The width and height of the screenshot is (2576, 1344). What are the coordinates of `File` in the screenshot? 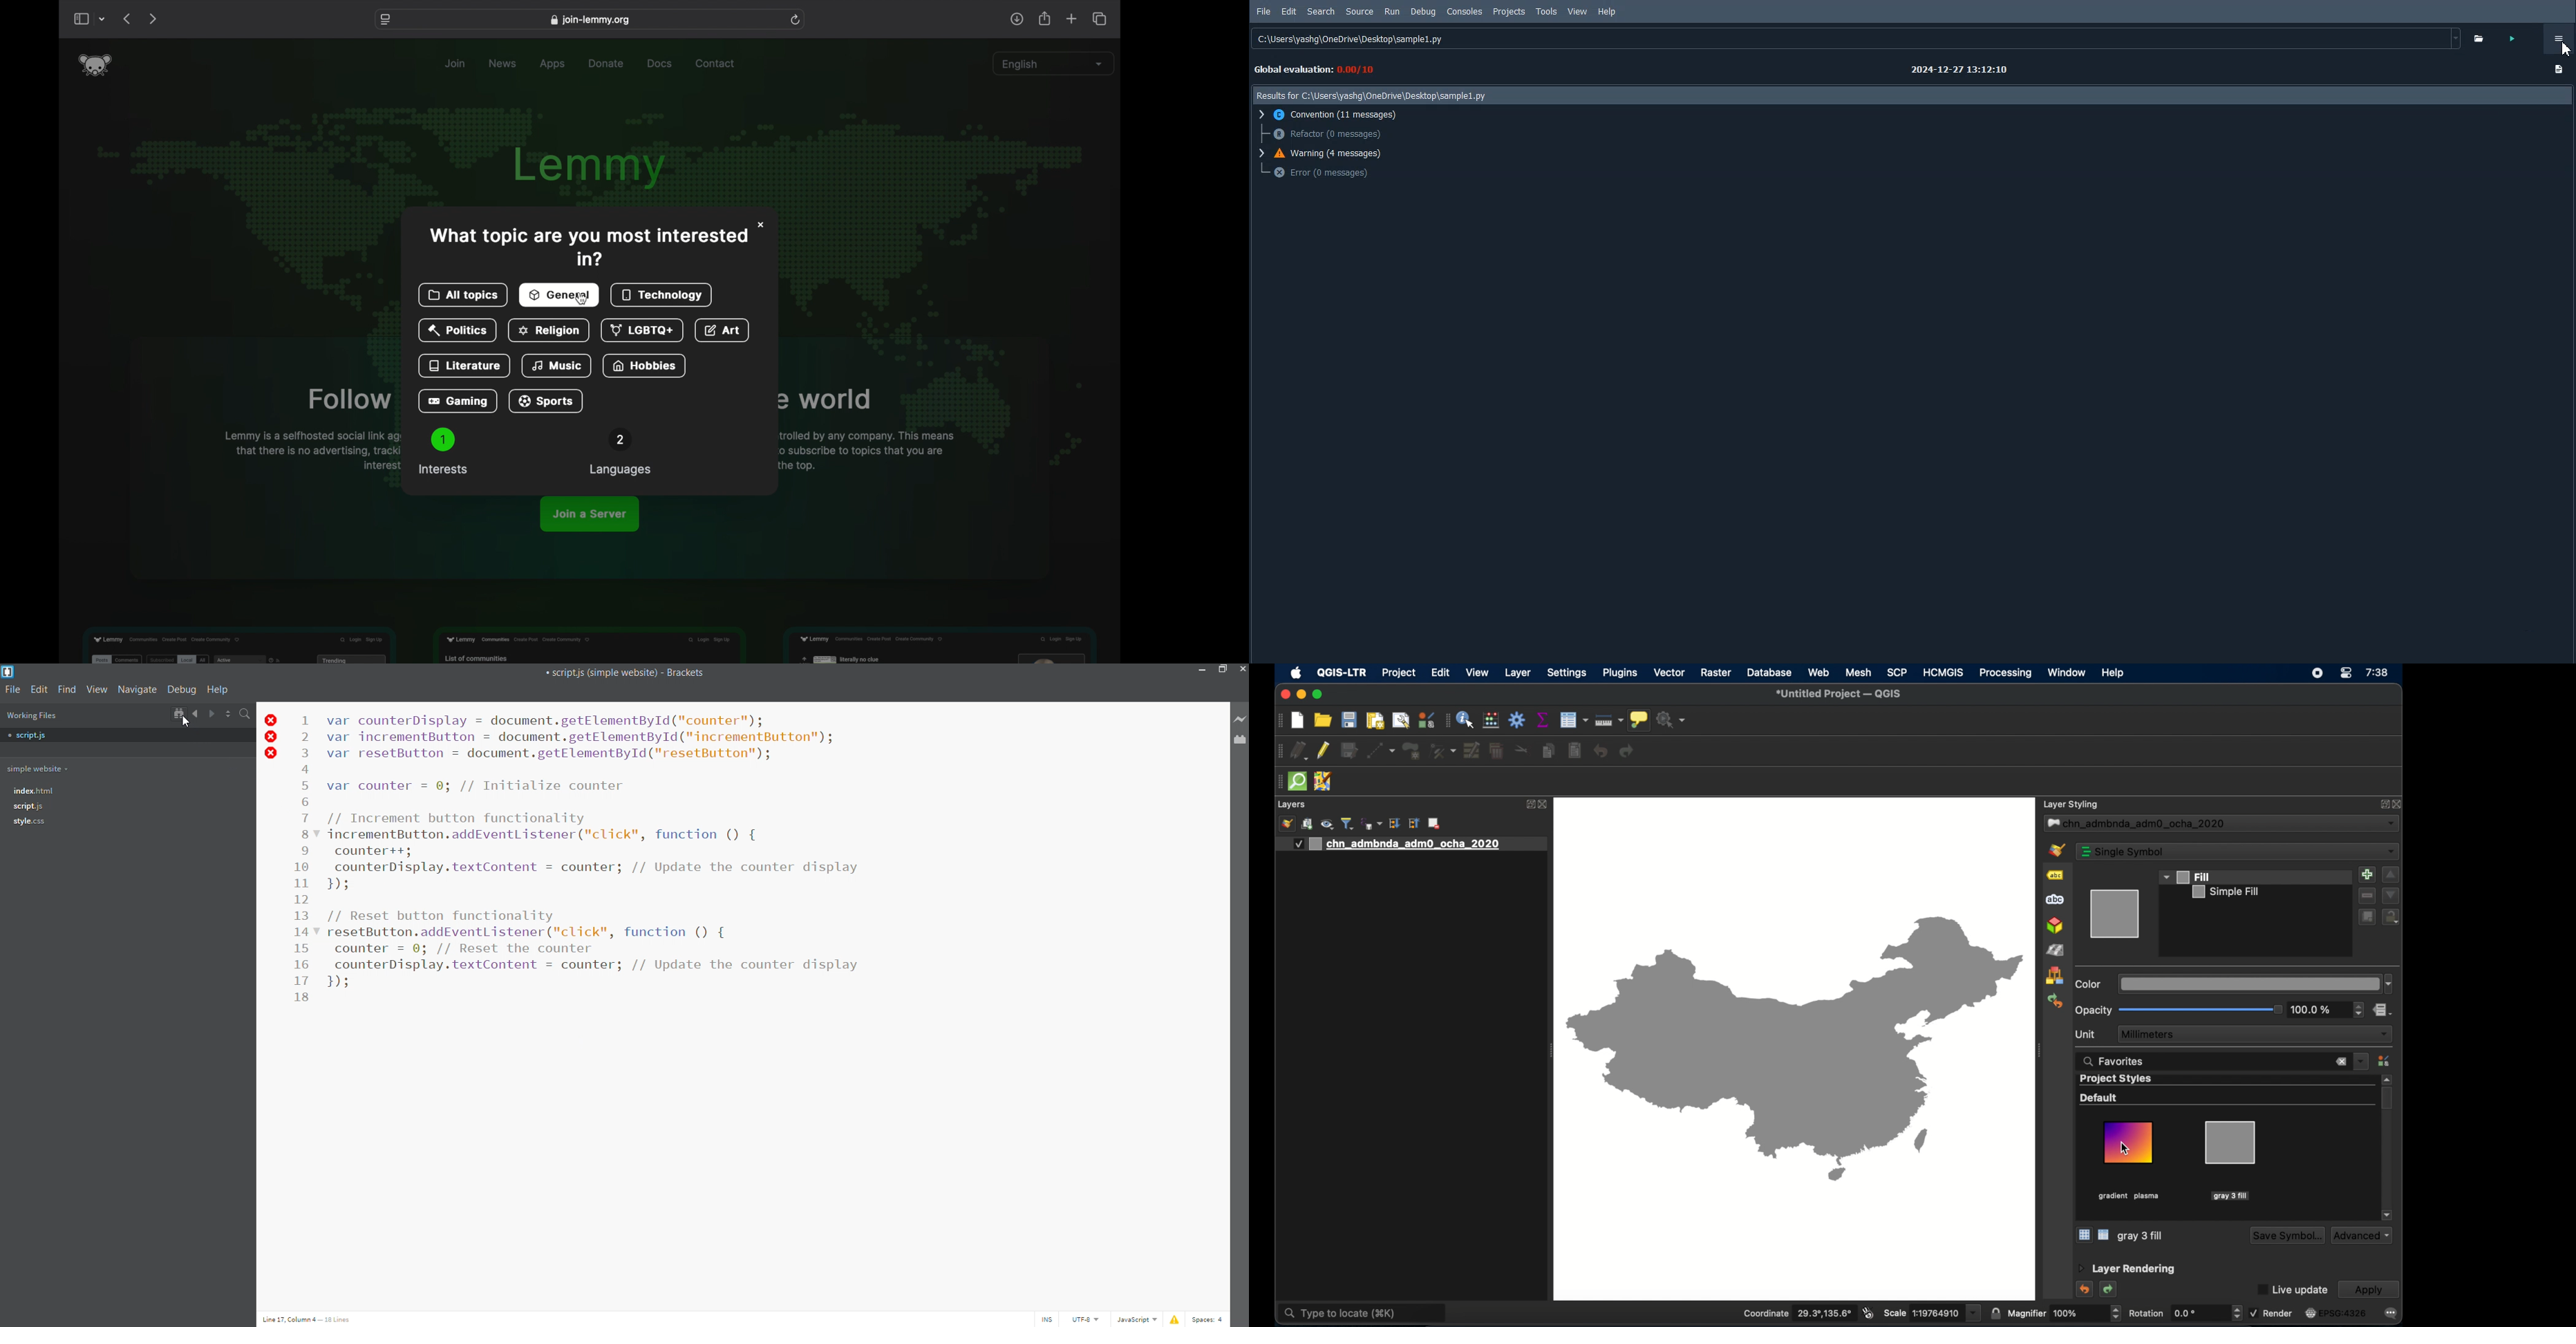 It's located at (1264, 12).